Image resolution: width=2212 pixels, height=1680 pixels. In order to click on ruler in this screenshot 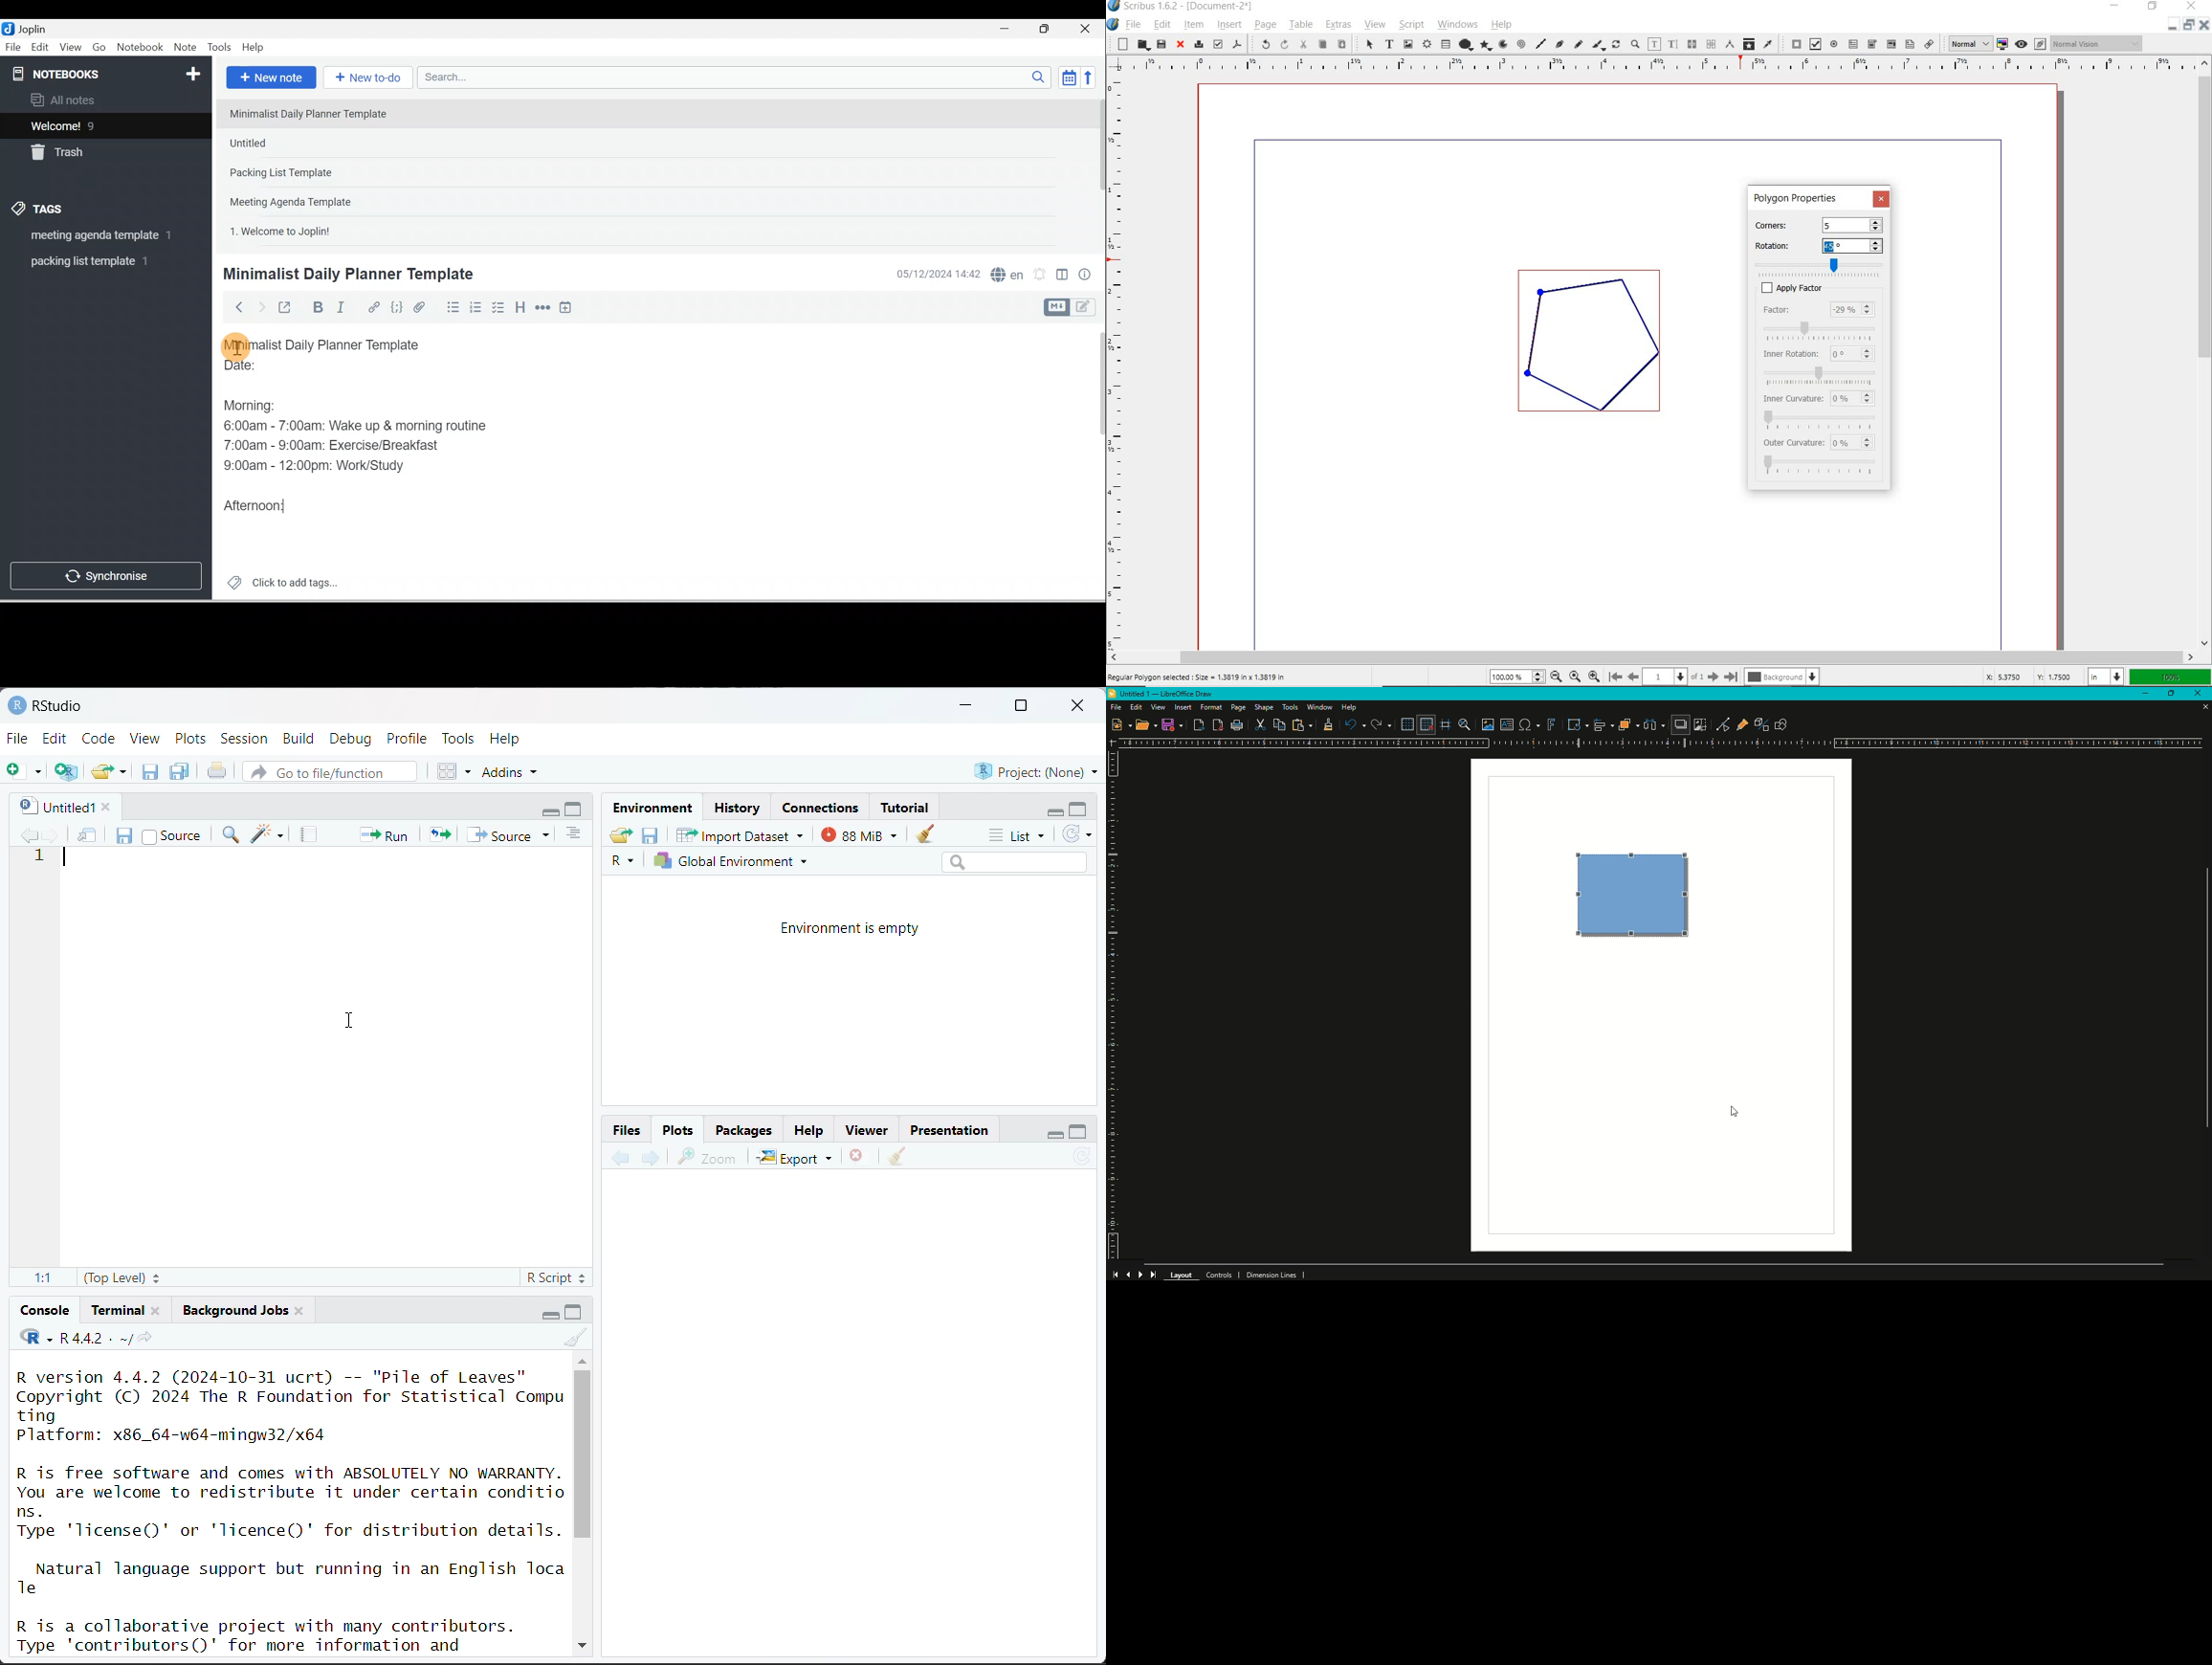, I will do `click(1658, 67)`.